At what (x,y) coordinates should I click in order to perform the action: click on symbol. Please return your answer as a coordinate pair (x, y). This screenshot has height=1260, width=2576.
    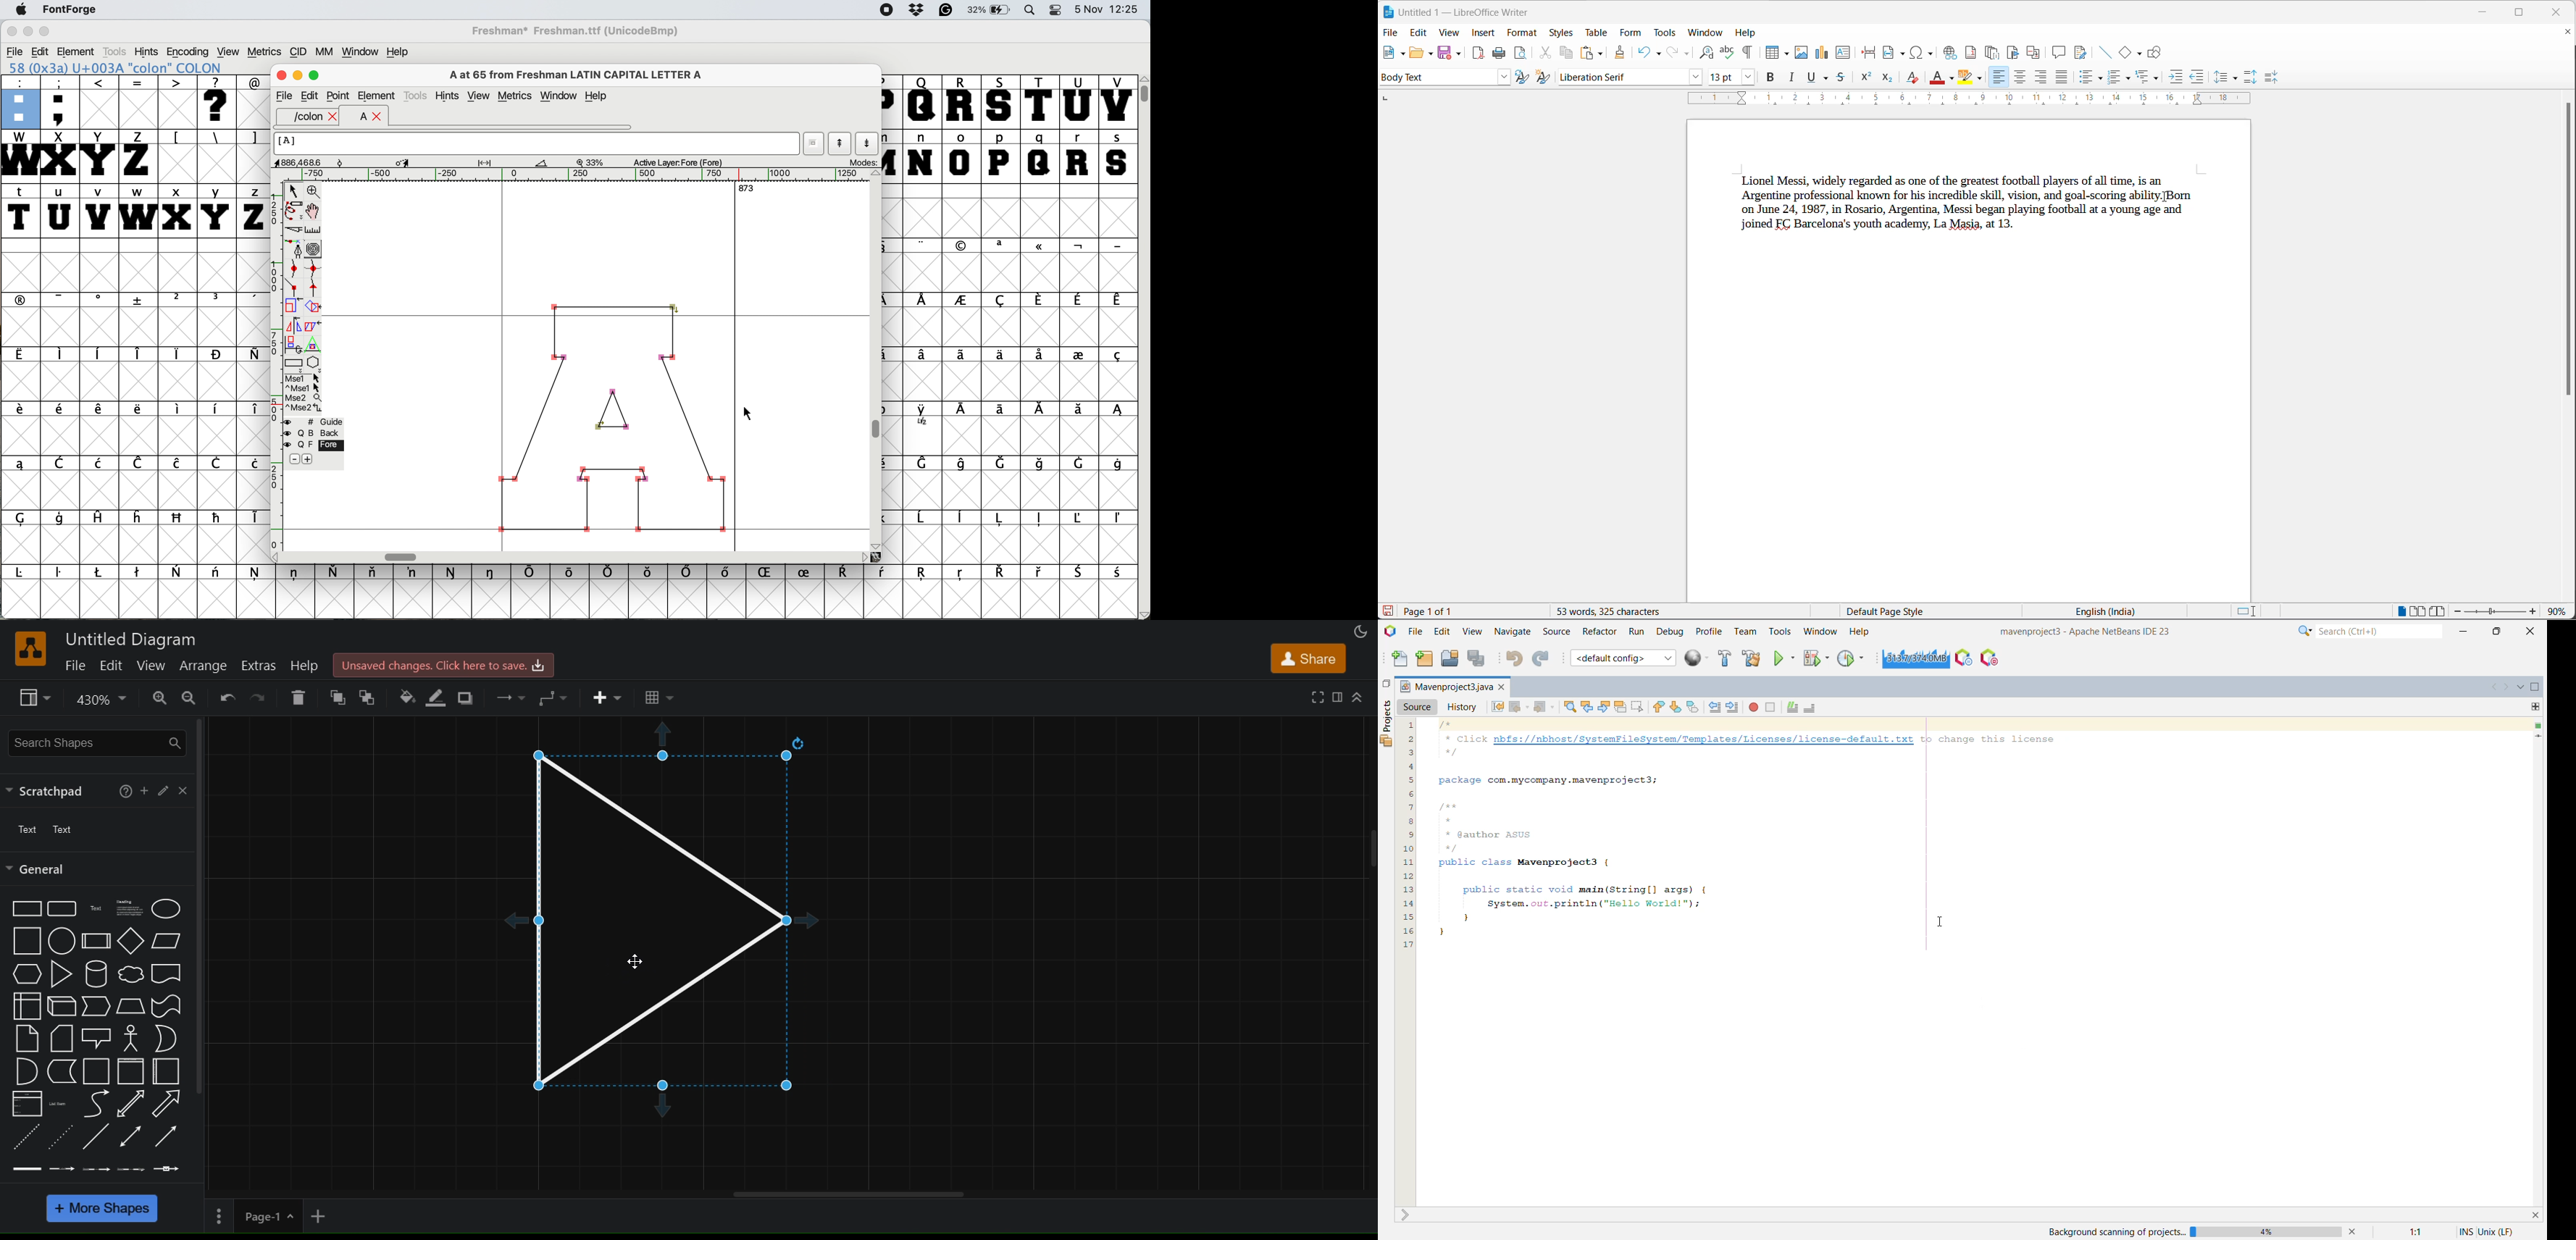
    Looking at the image, I should click on (252, 355).